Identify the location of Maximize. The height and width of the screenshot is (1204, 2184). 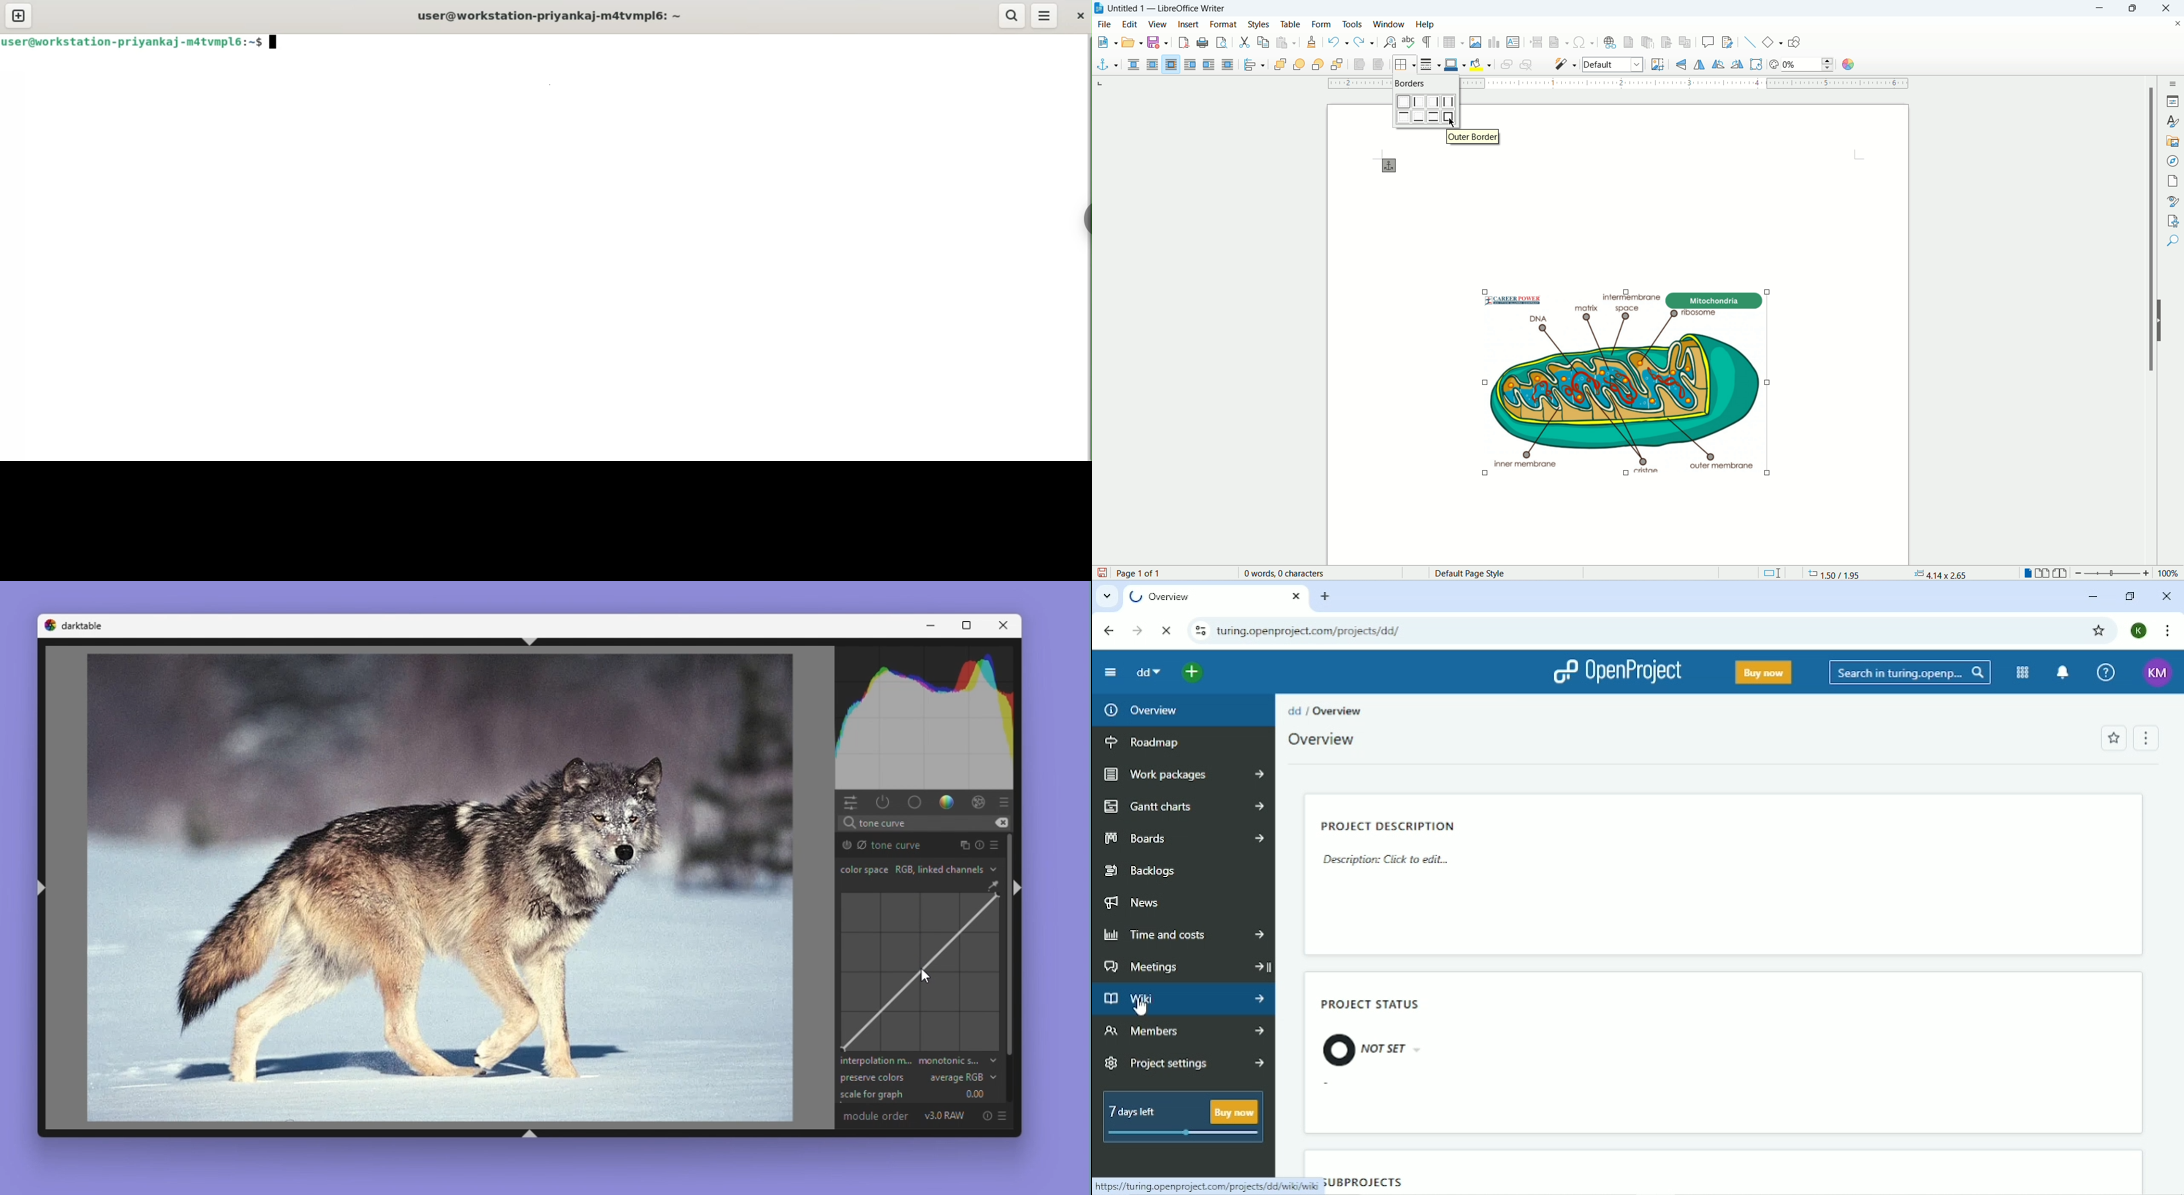
(968, 625).